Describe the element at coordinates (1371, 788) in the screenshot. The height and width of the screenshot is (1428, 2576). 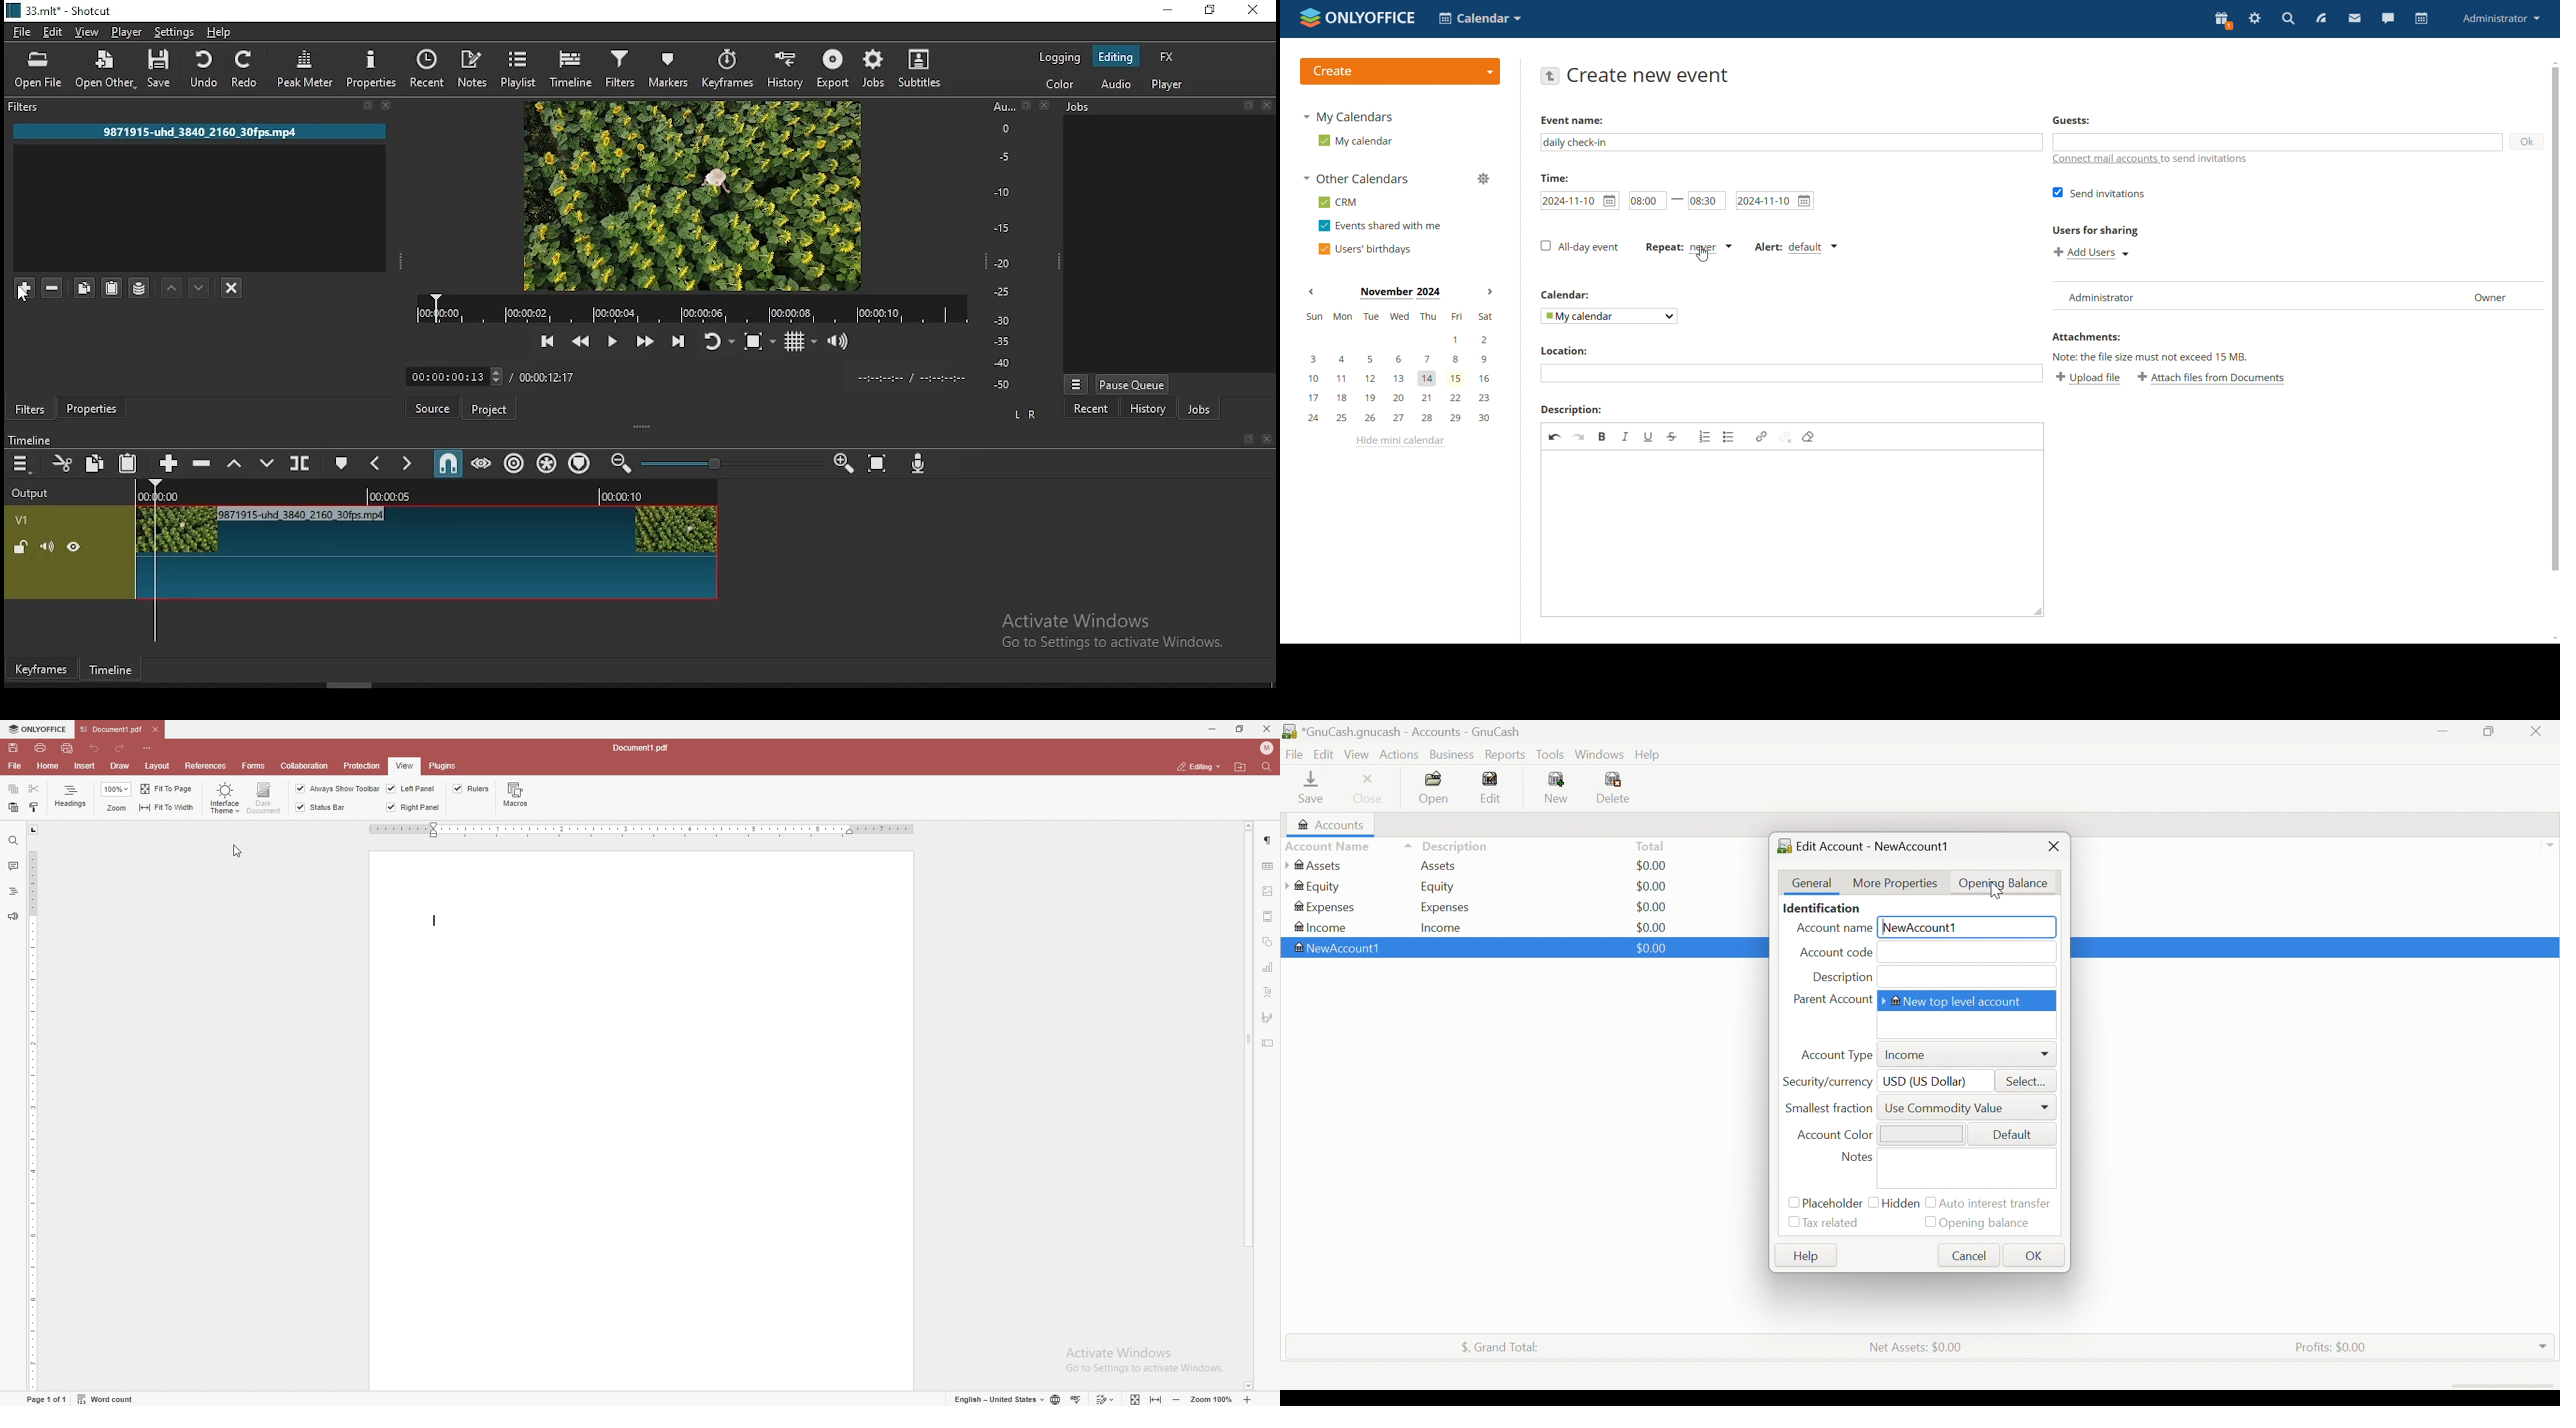
I see `Close` at that location.